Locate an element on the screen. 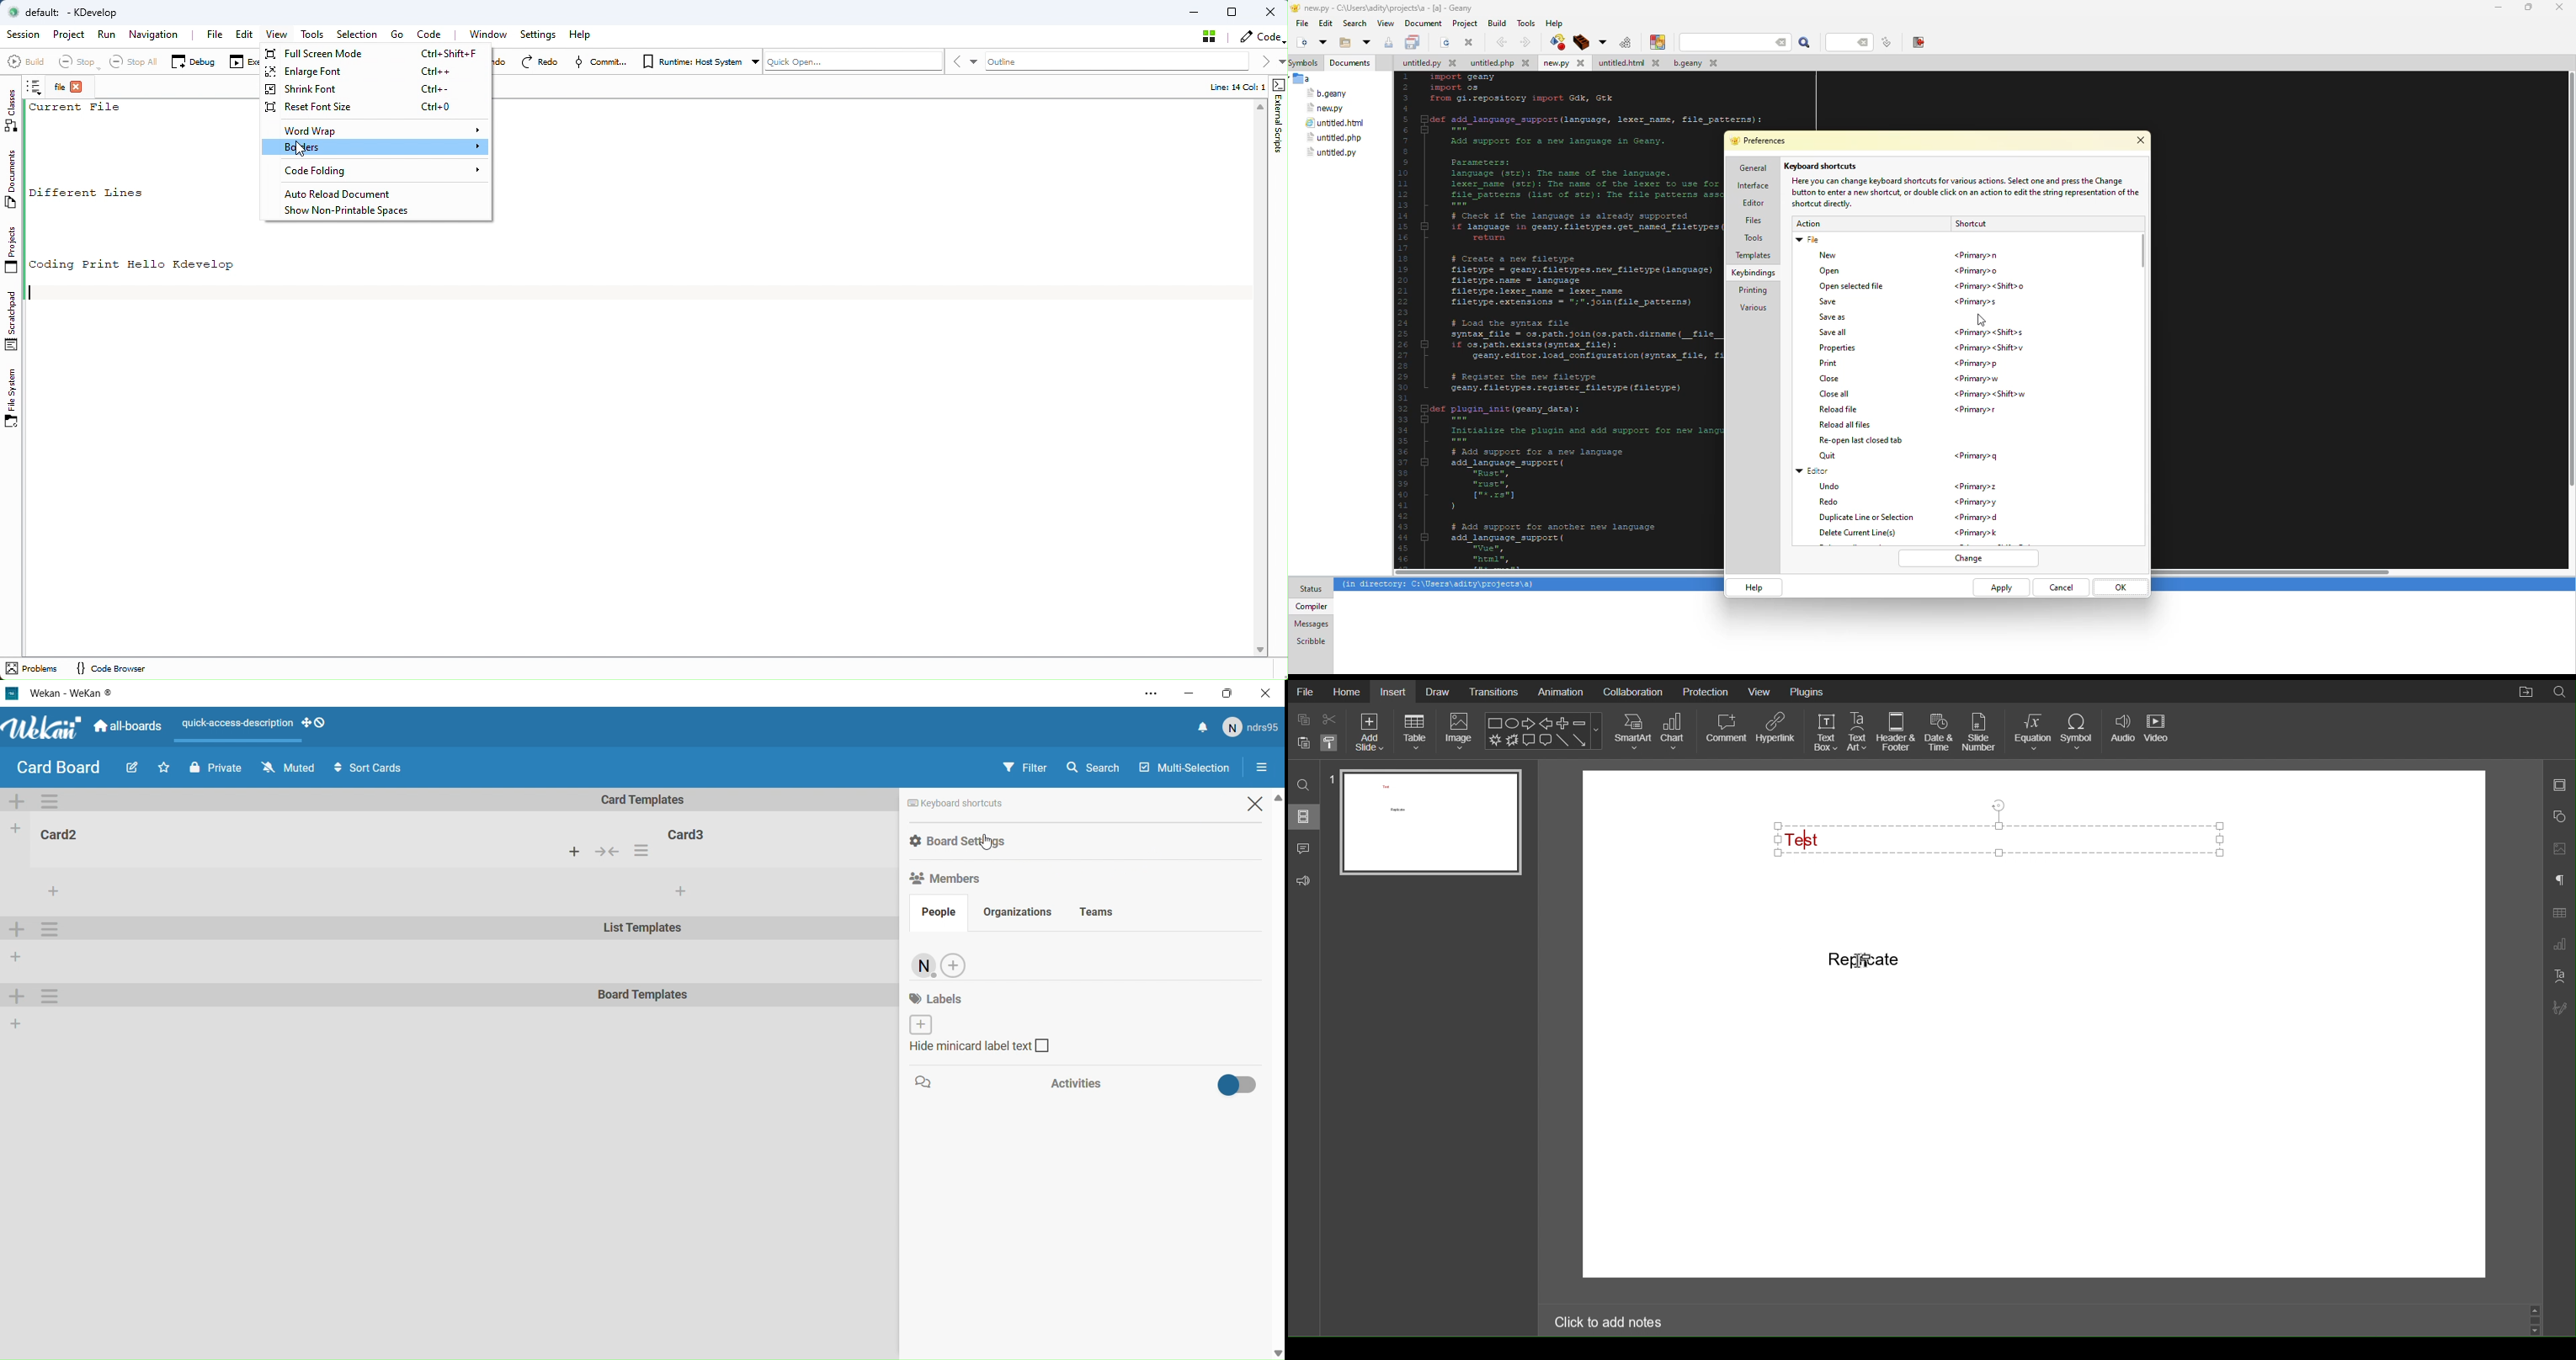  Text Box is located at coordinates (1825, 732).